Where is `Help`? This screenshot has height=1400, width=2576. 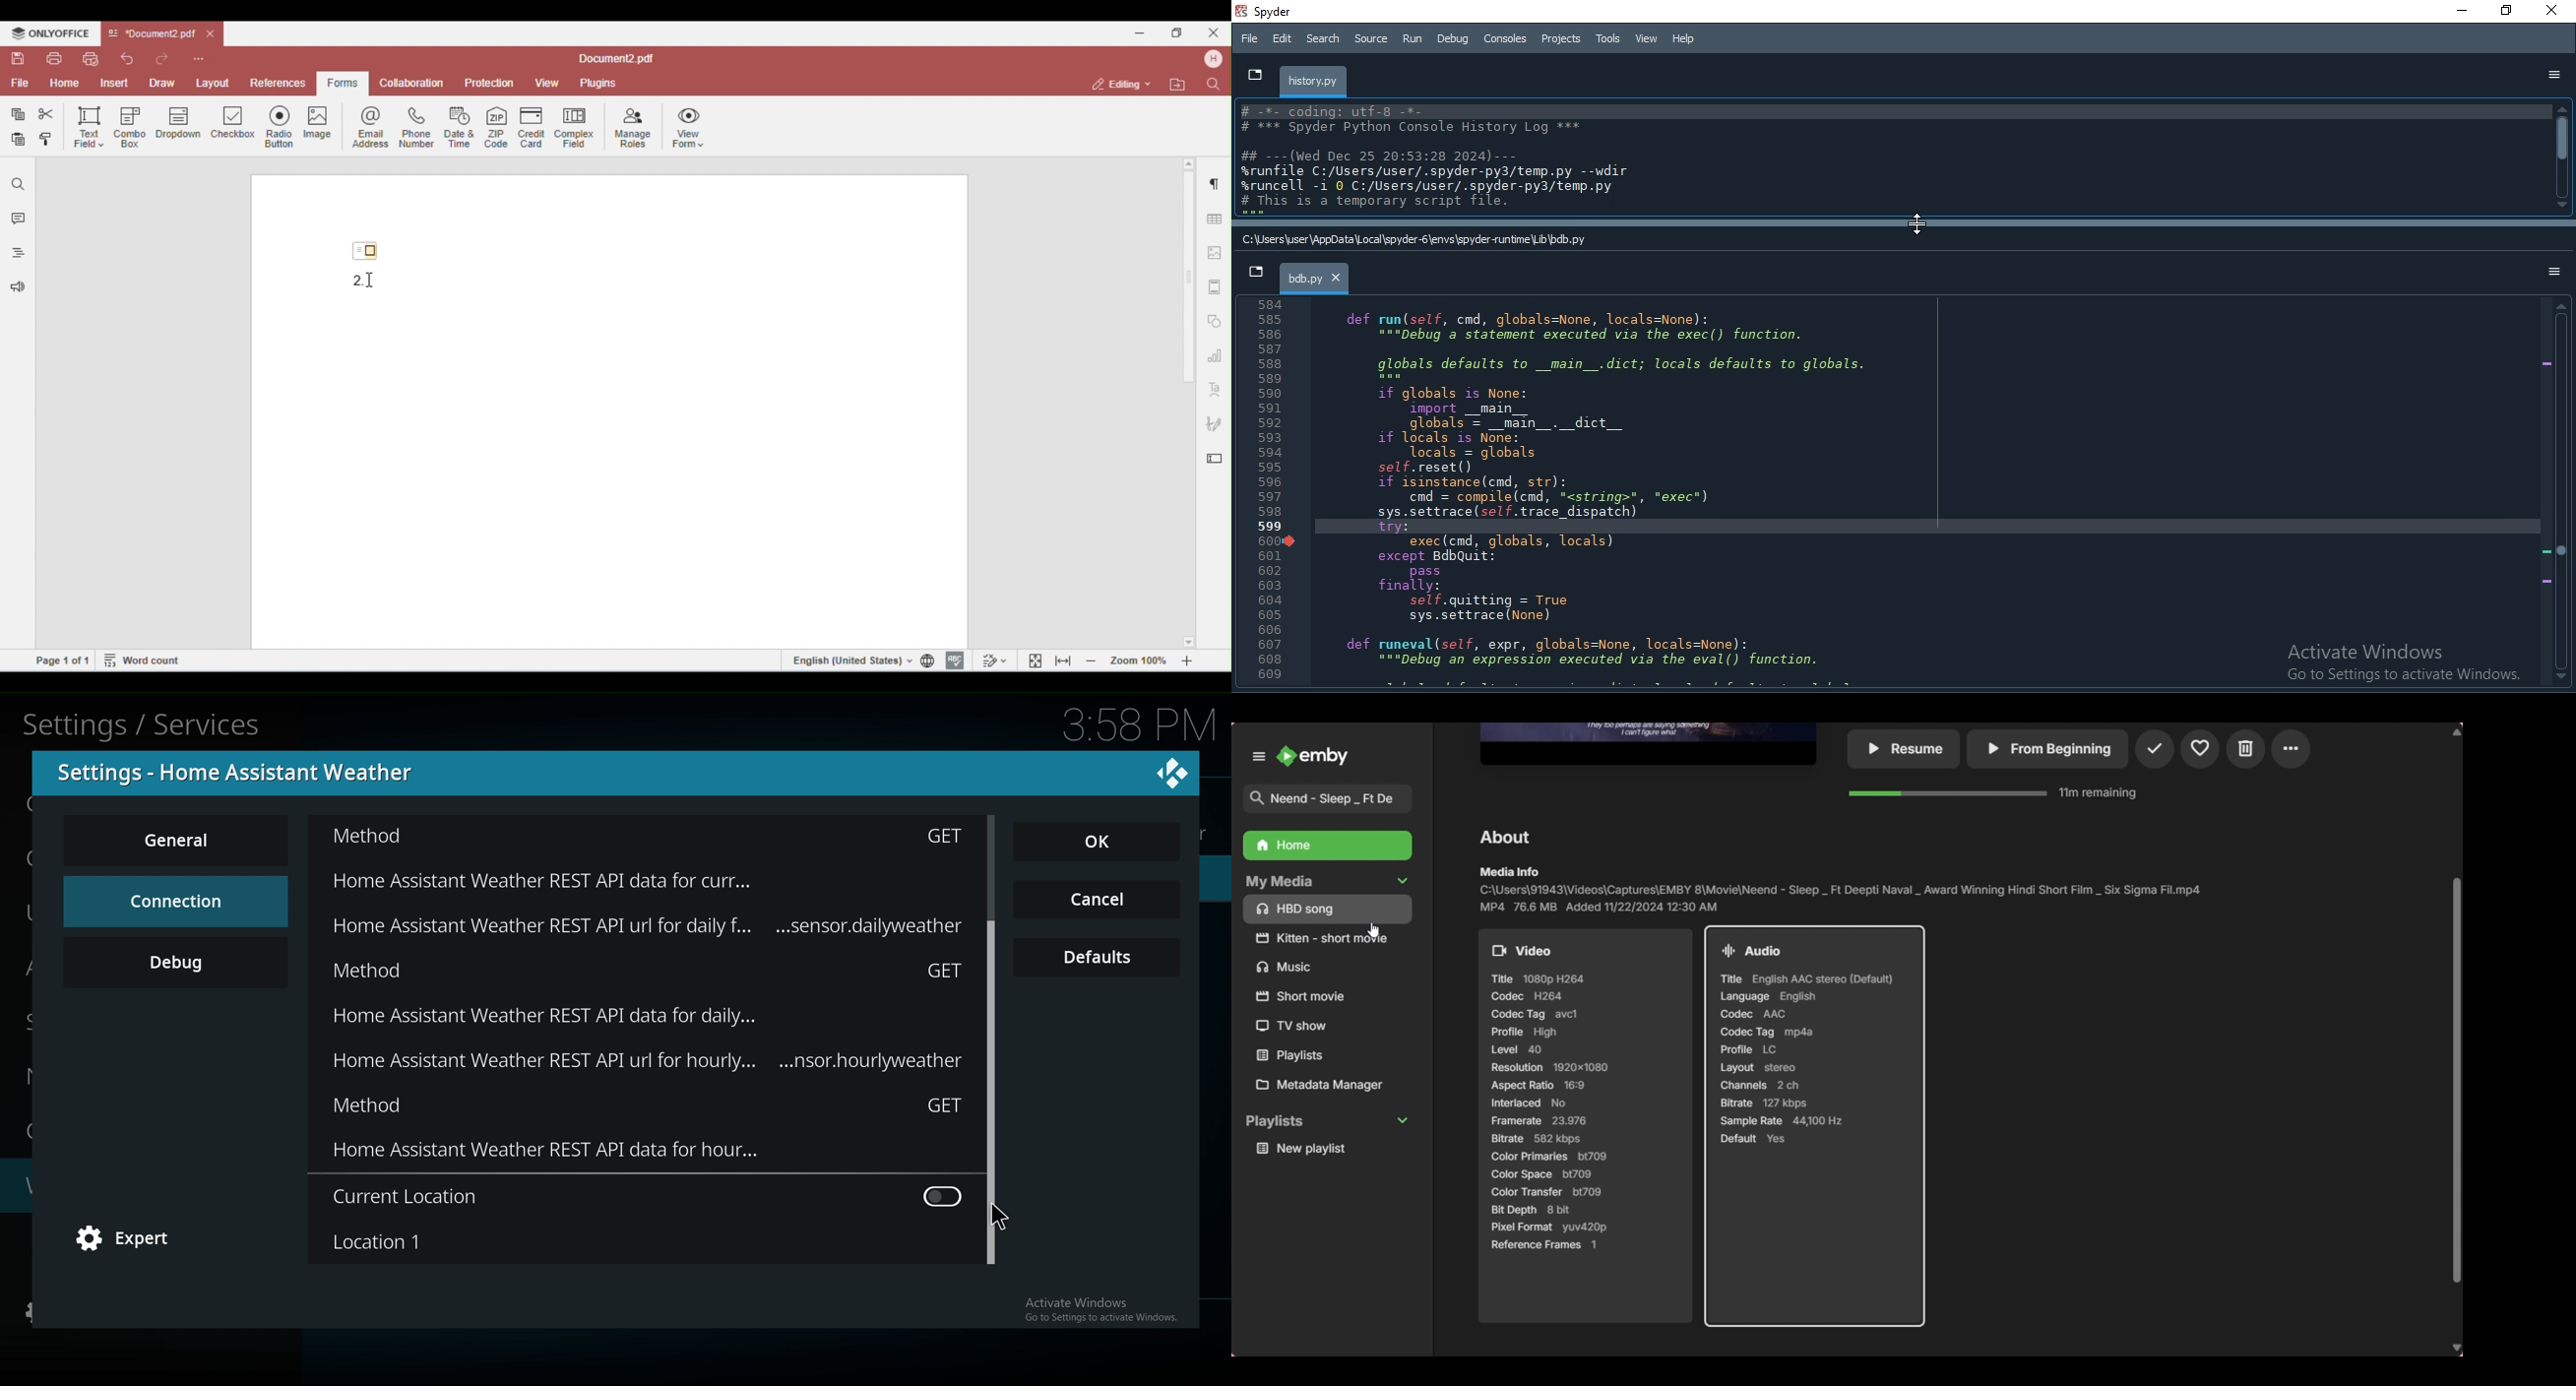 Help is located at coordinates (1682, 37).